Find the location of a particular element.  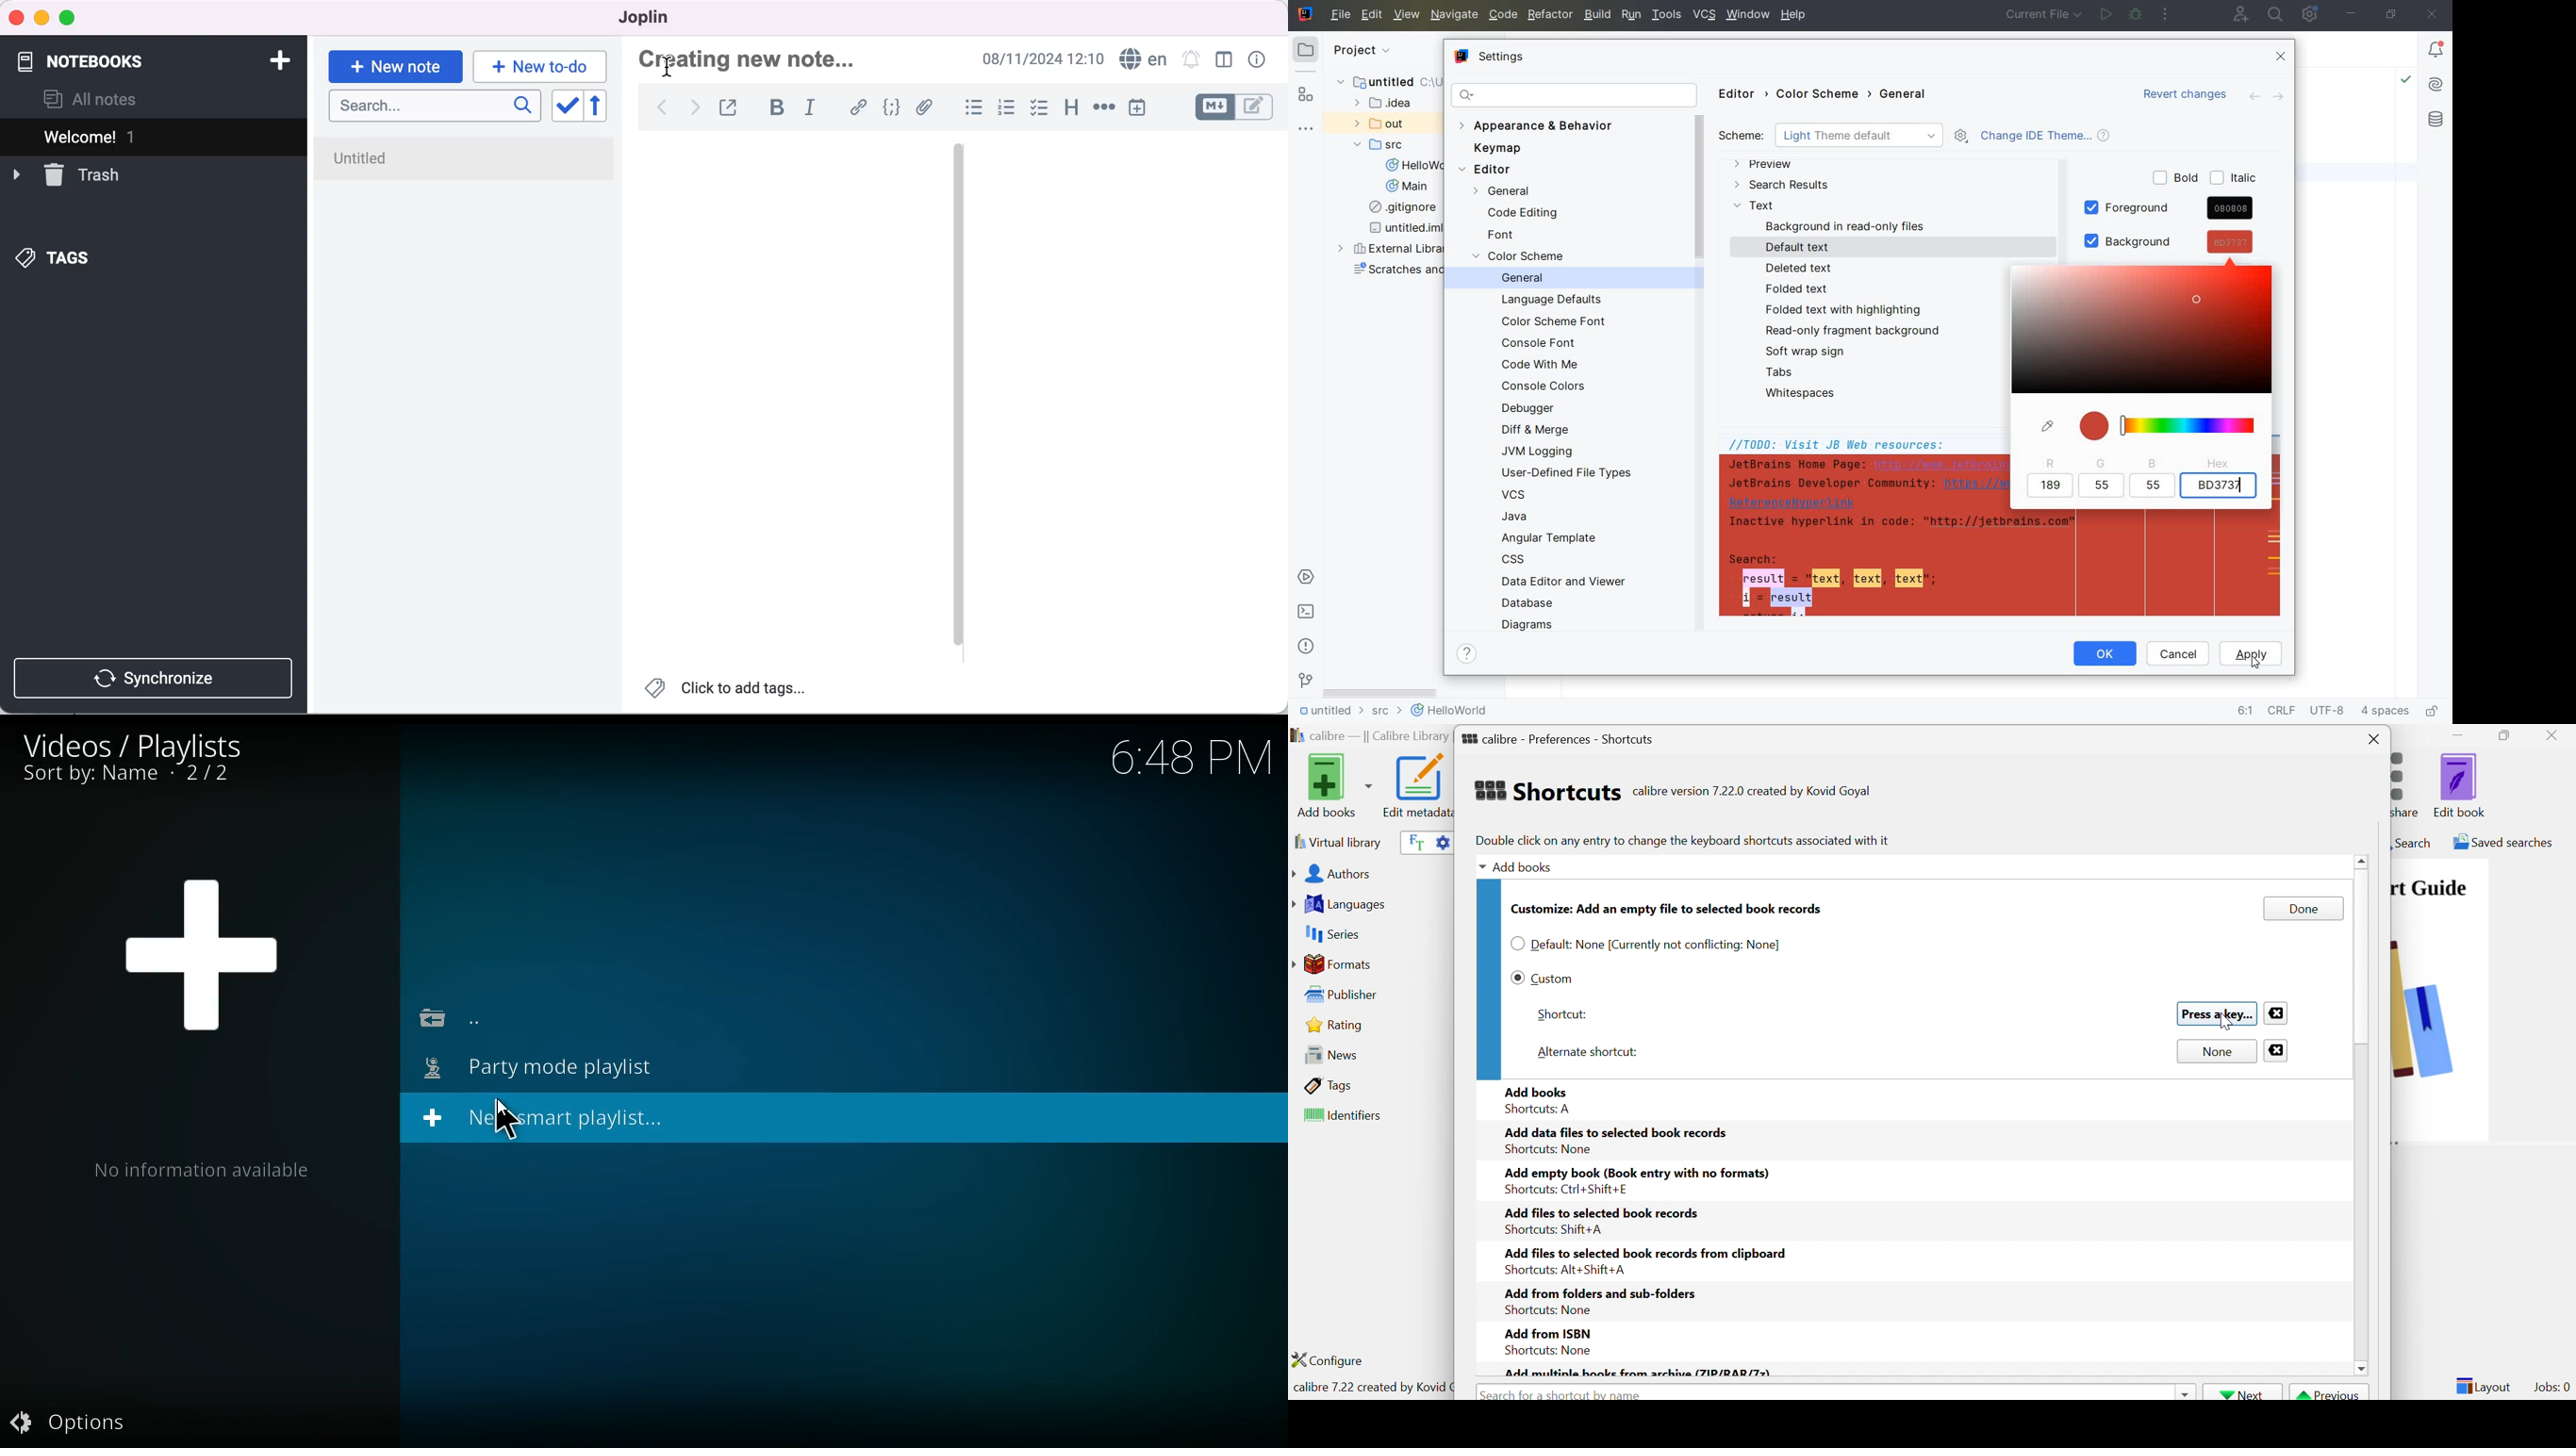

BACK is located at coordinates (2250, 96).